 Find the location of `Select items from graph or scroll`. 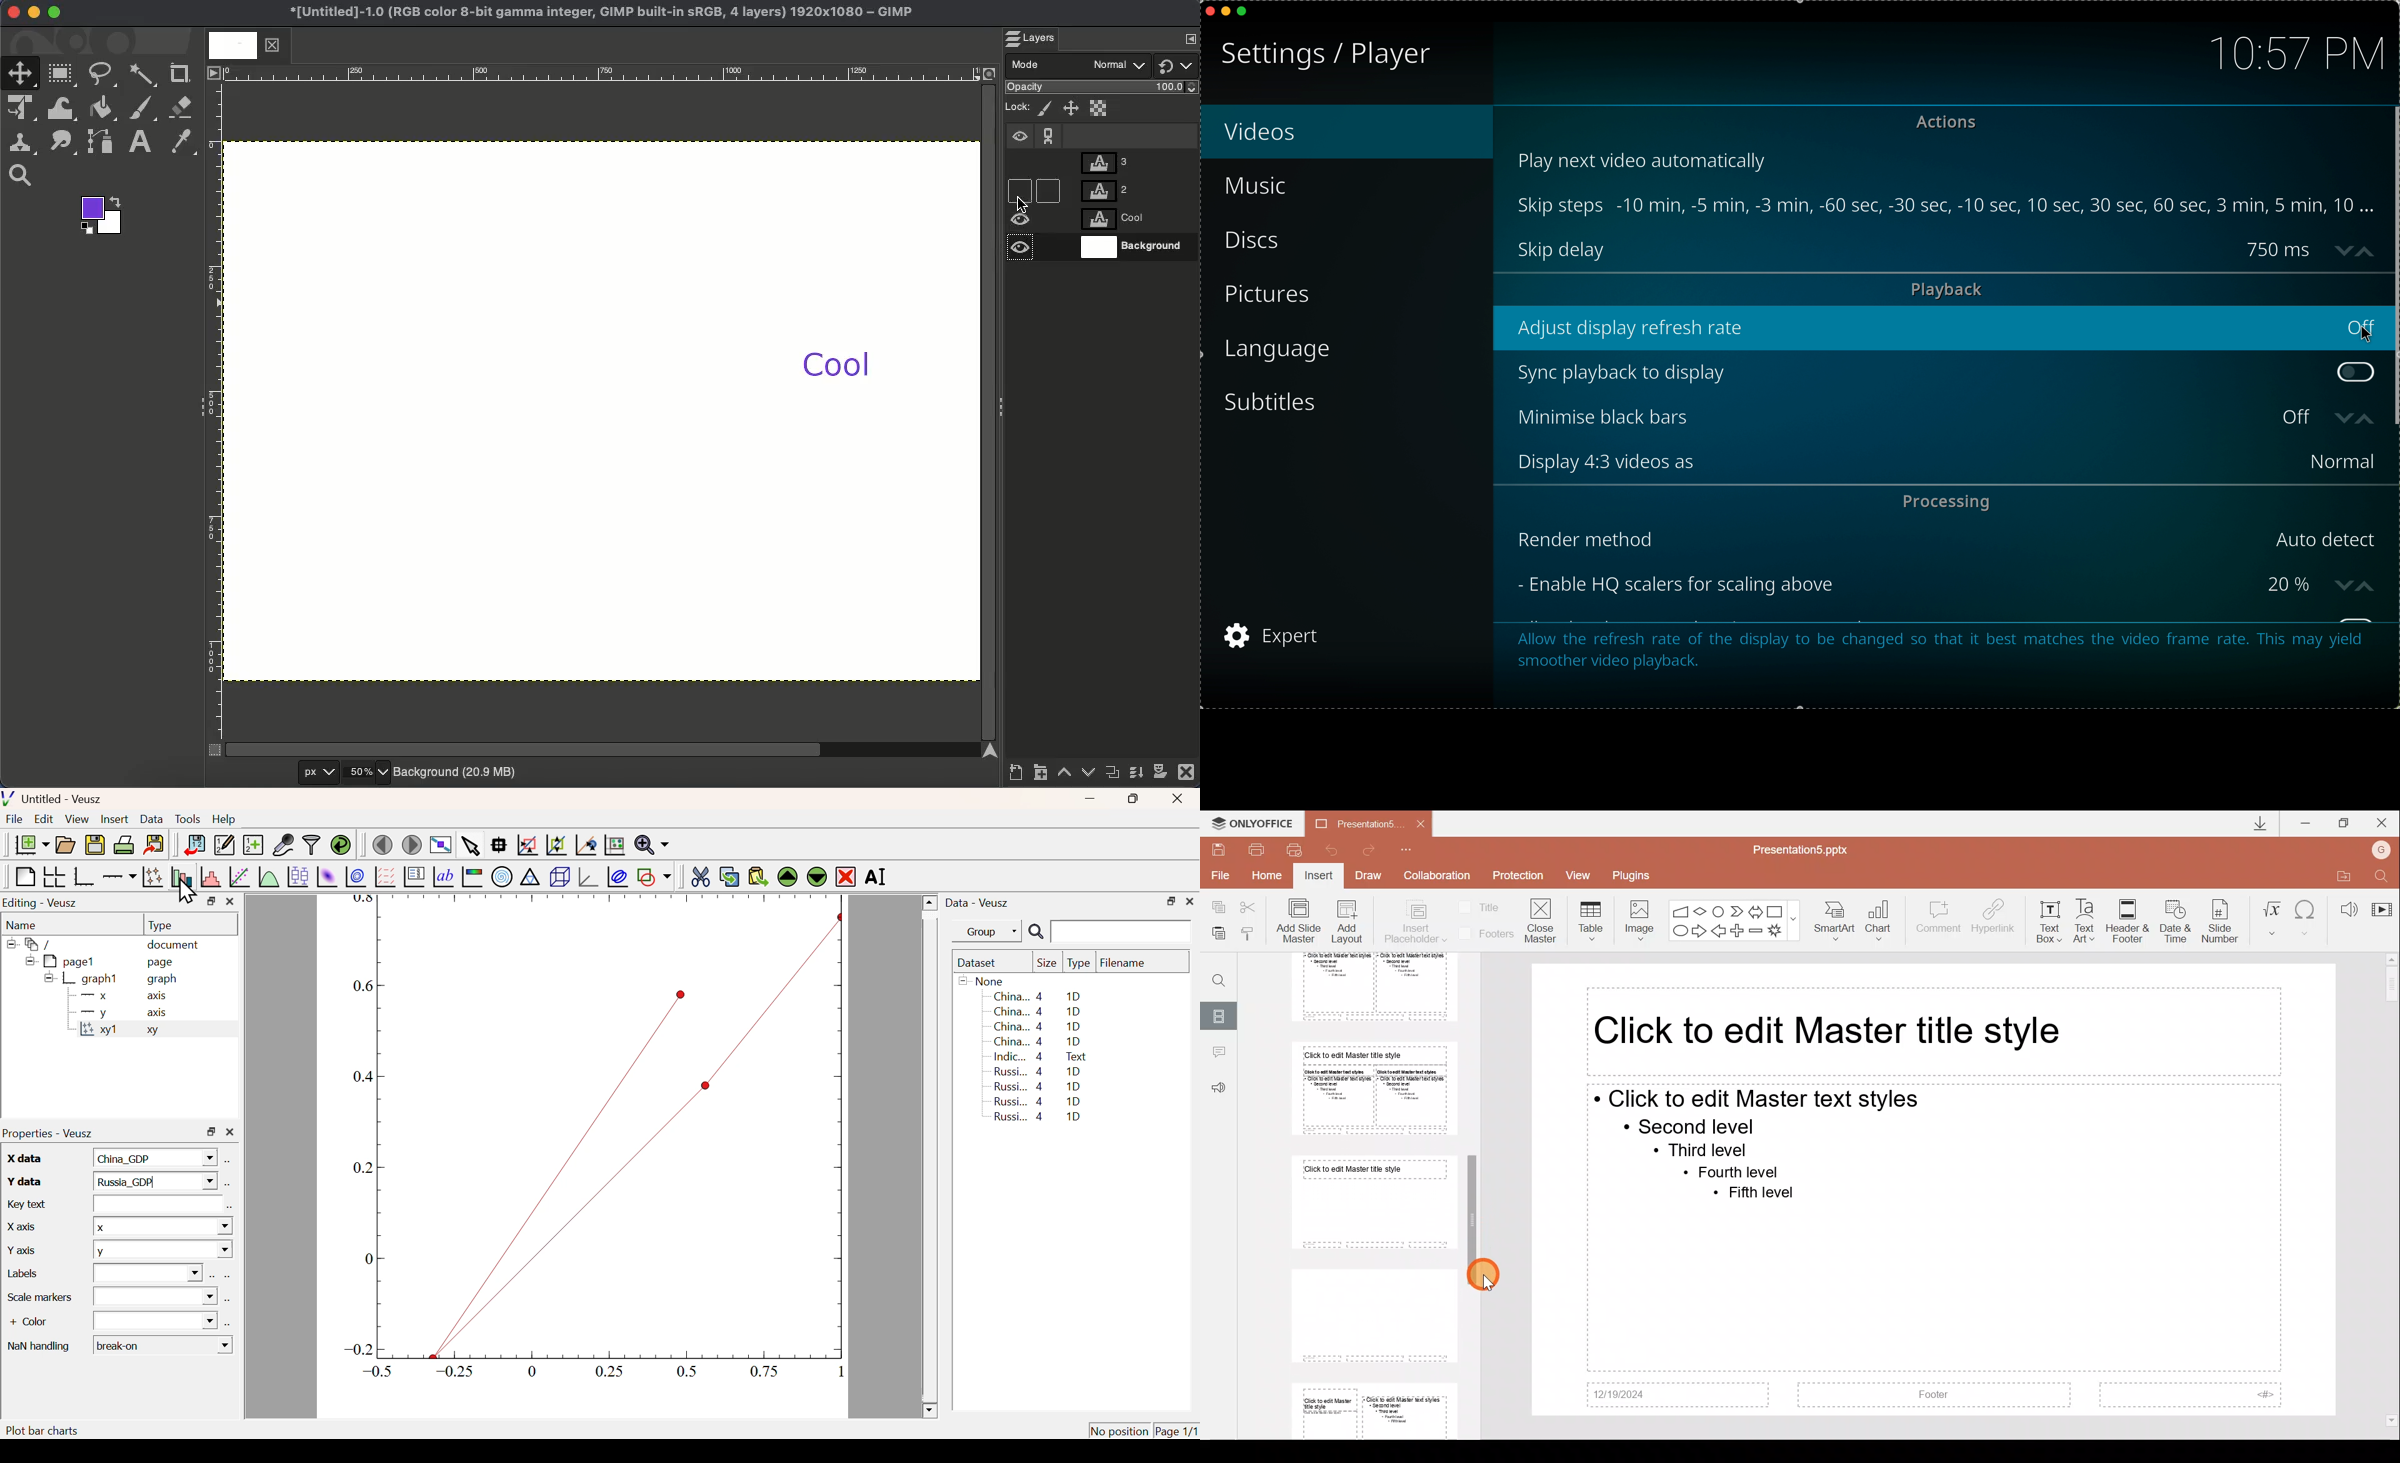

Select items from graph or scroll is located at coordinates (469, 848).